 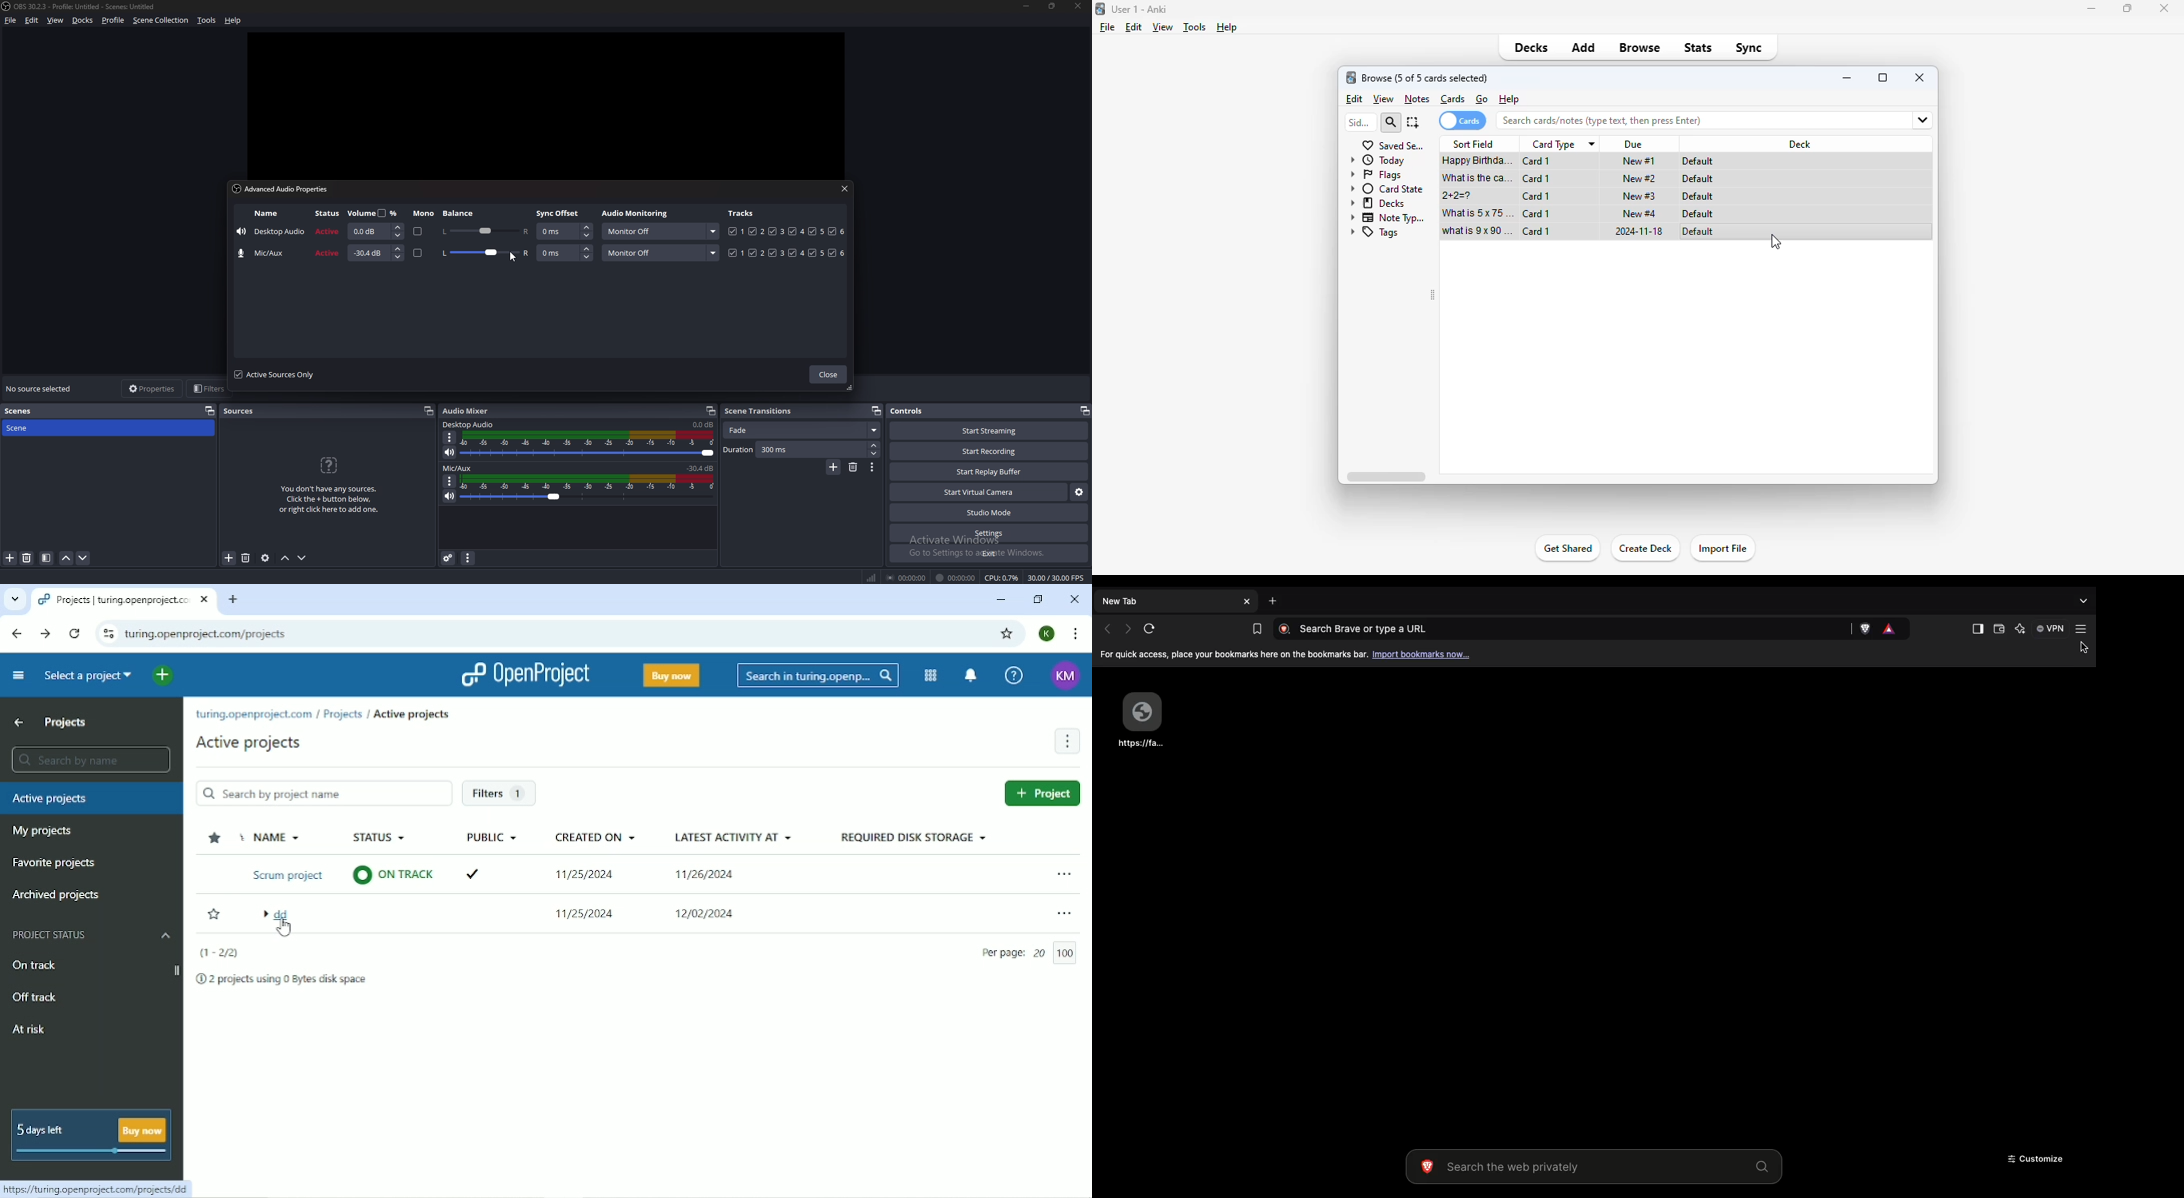 I want to click on title, so click(x=1138, y=10).